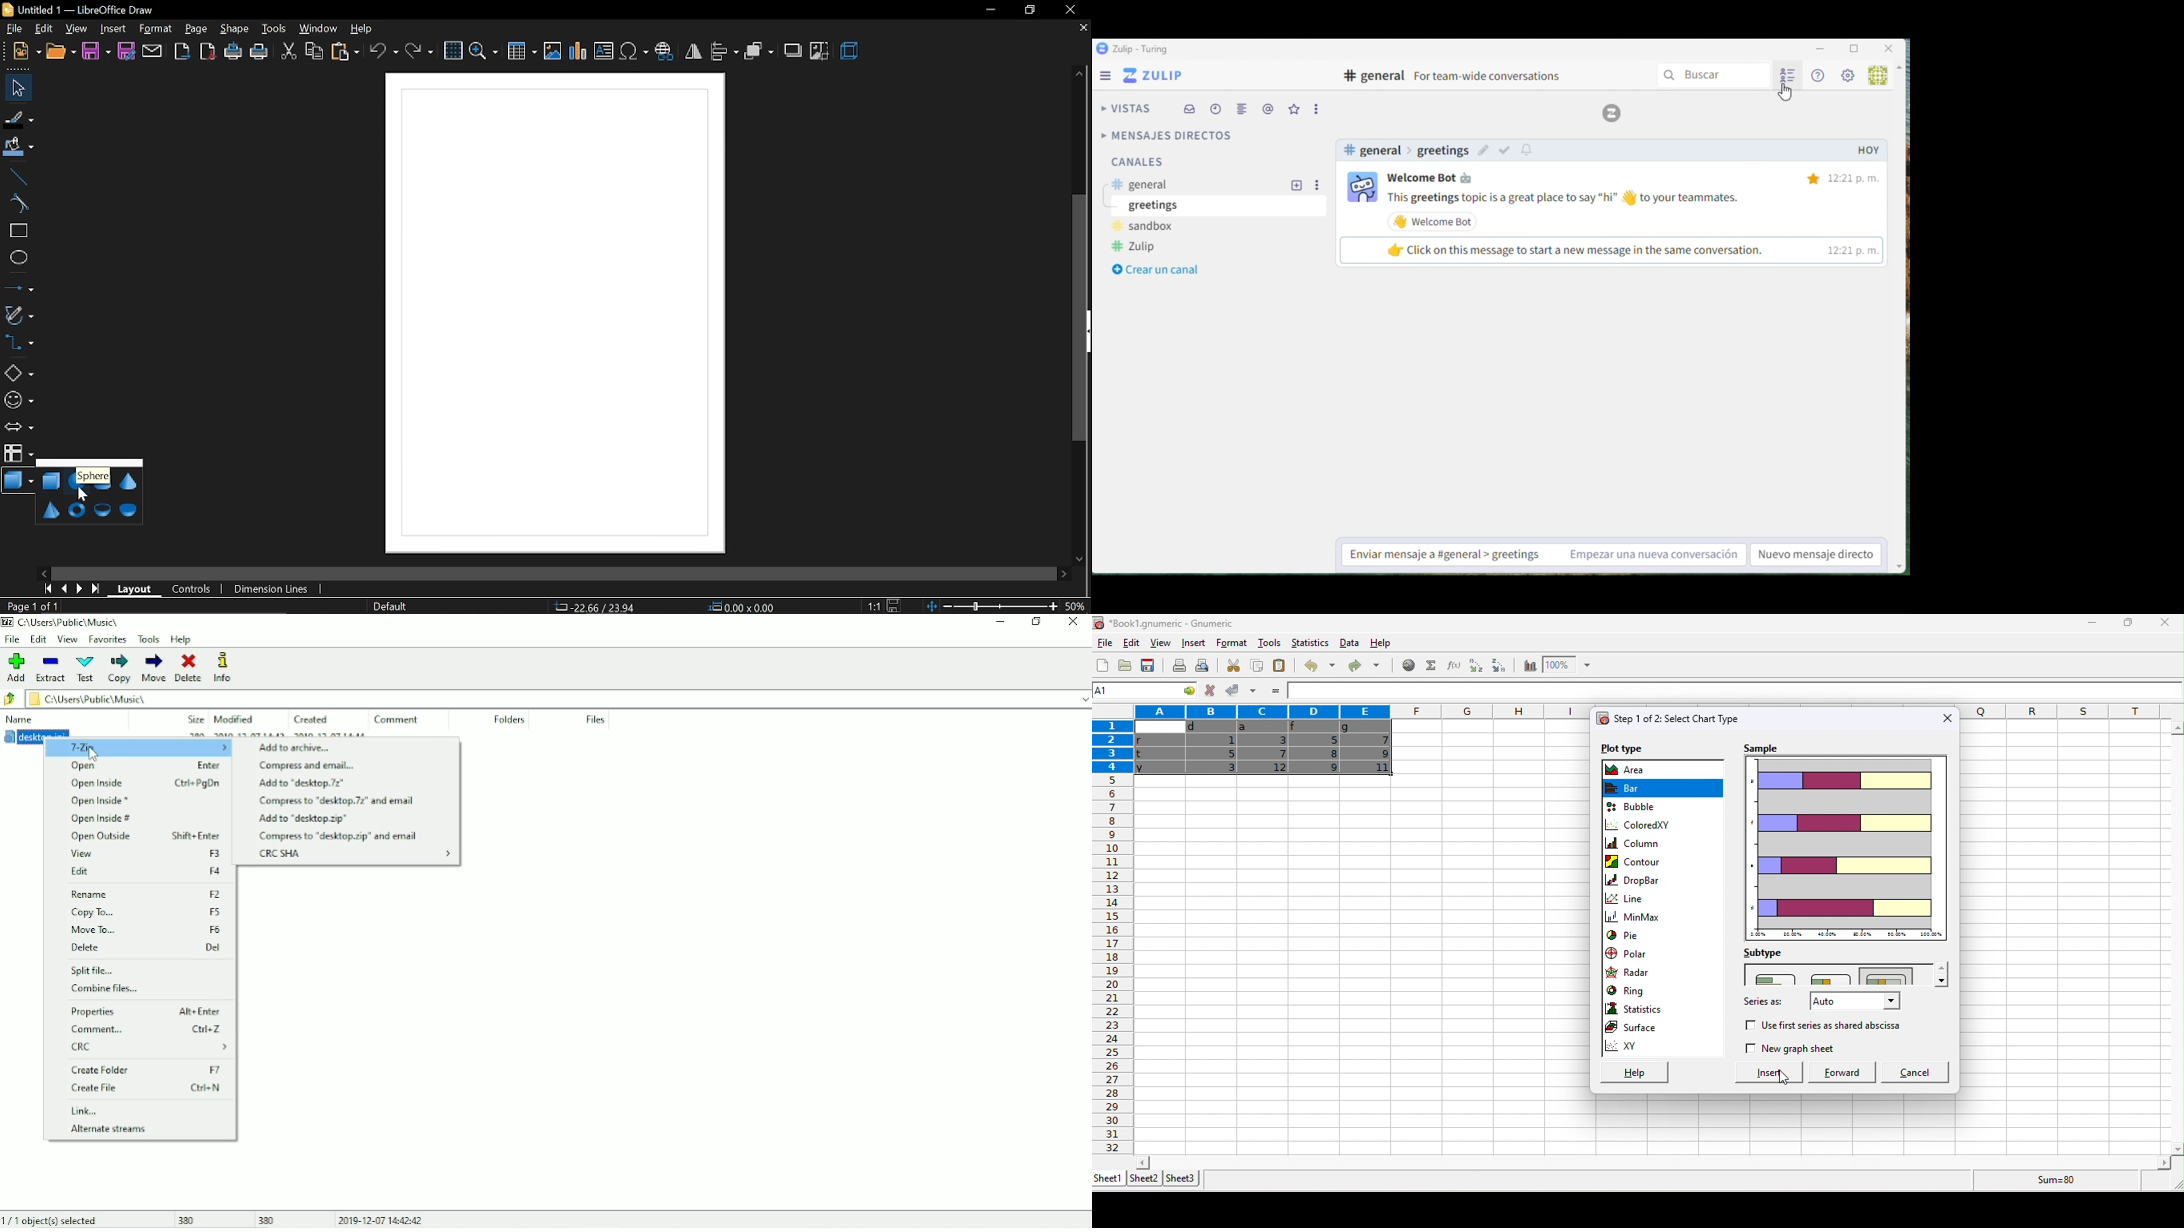 Image resolution: width=2184 pixels, height=1232 pixels. What do you see at coordinates (18, 286) in the screenshot?
I see `lines and arrows` at bounding box center [18, 286].